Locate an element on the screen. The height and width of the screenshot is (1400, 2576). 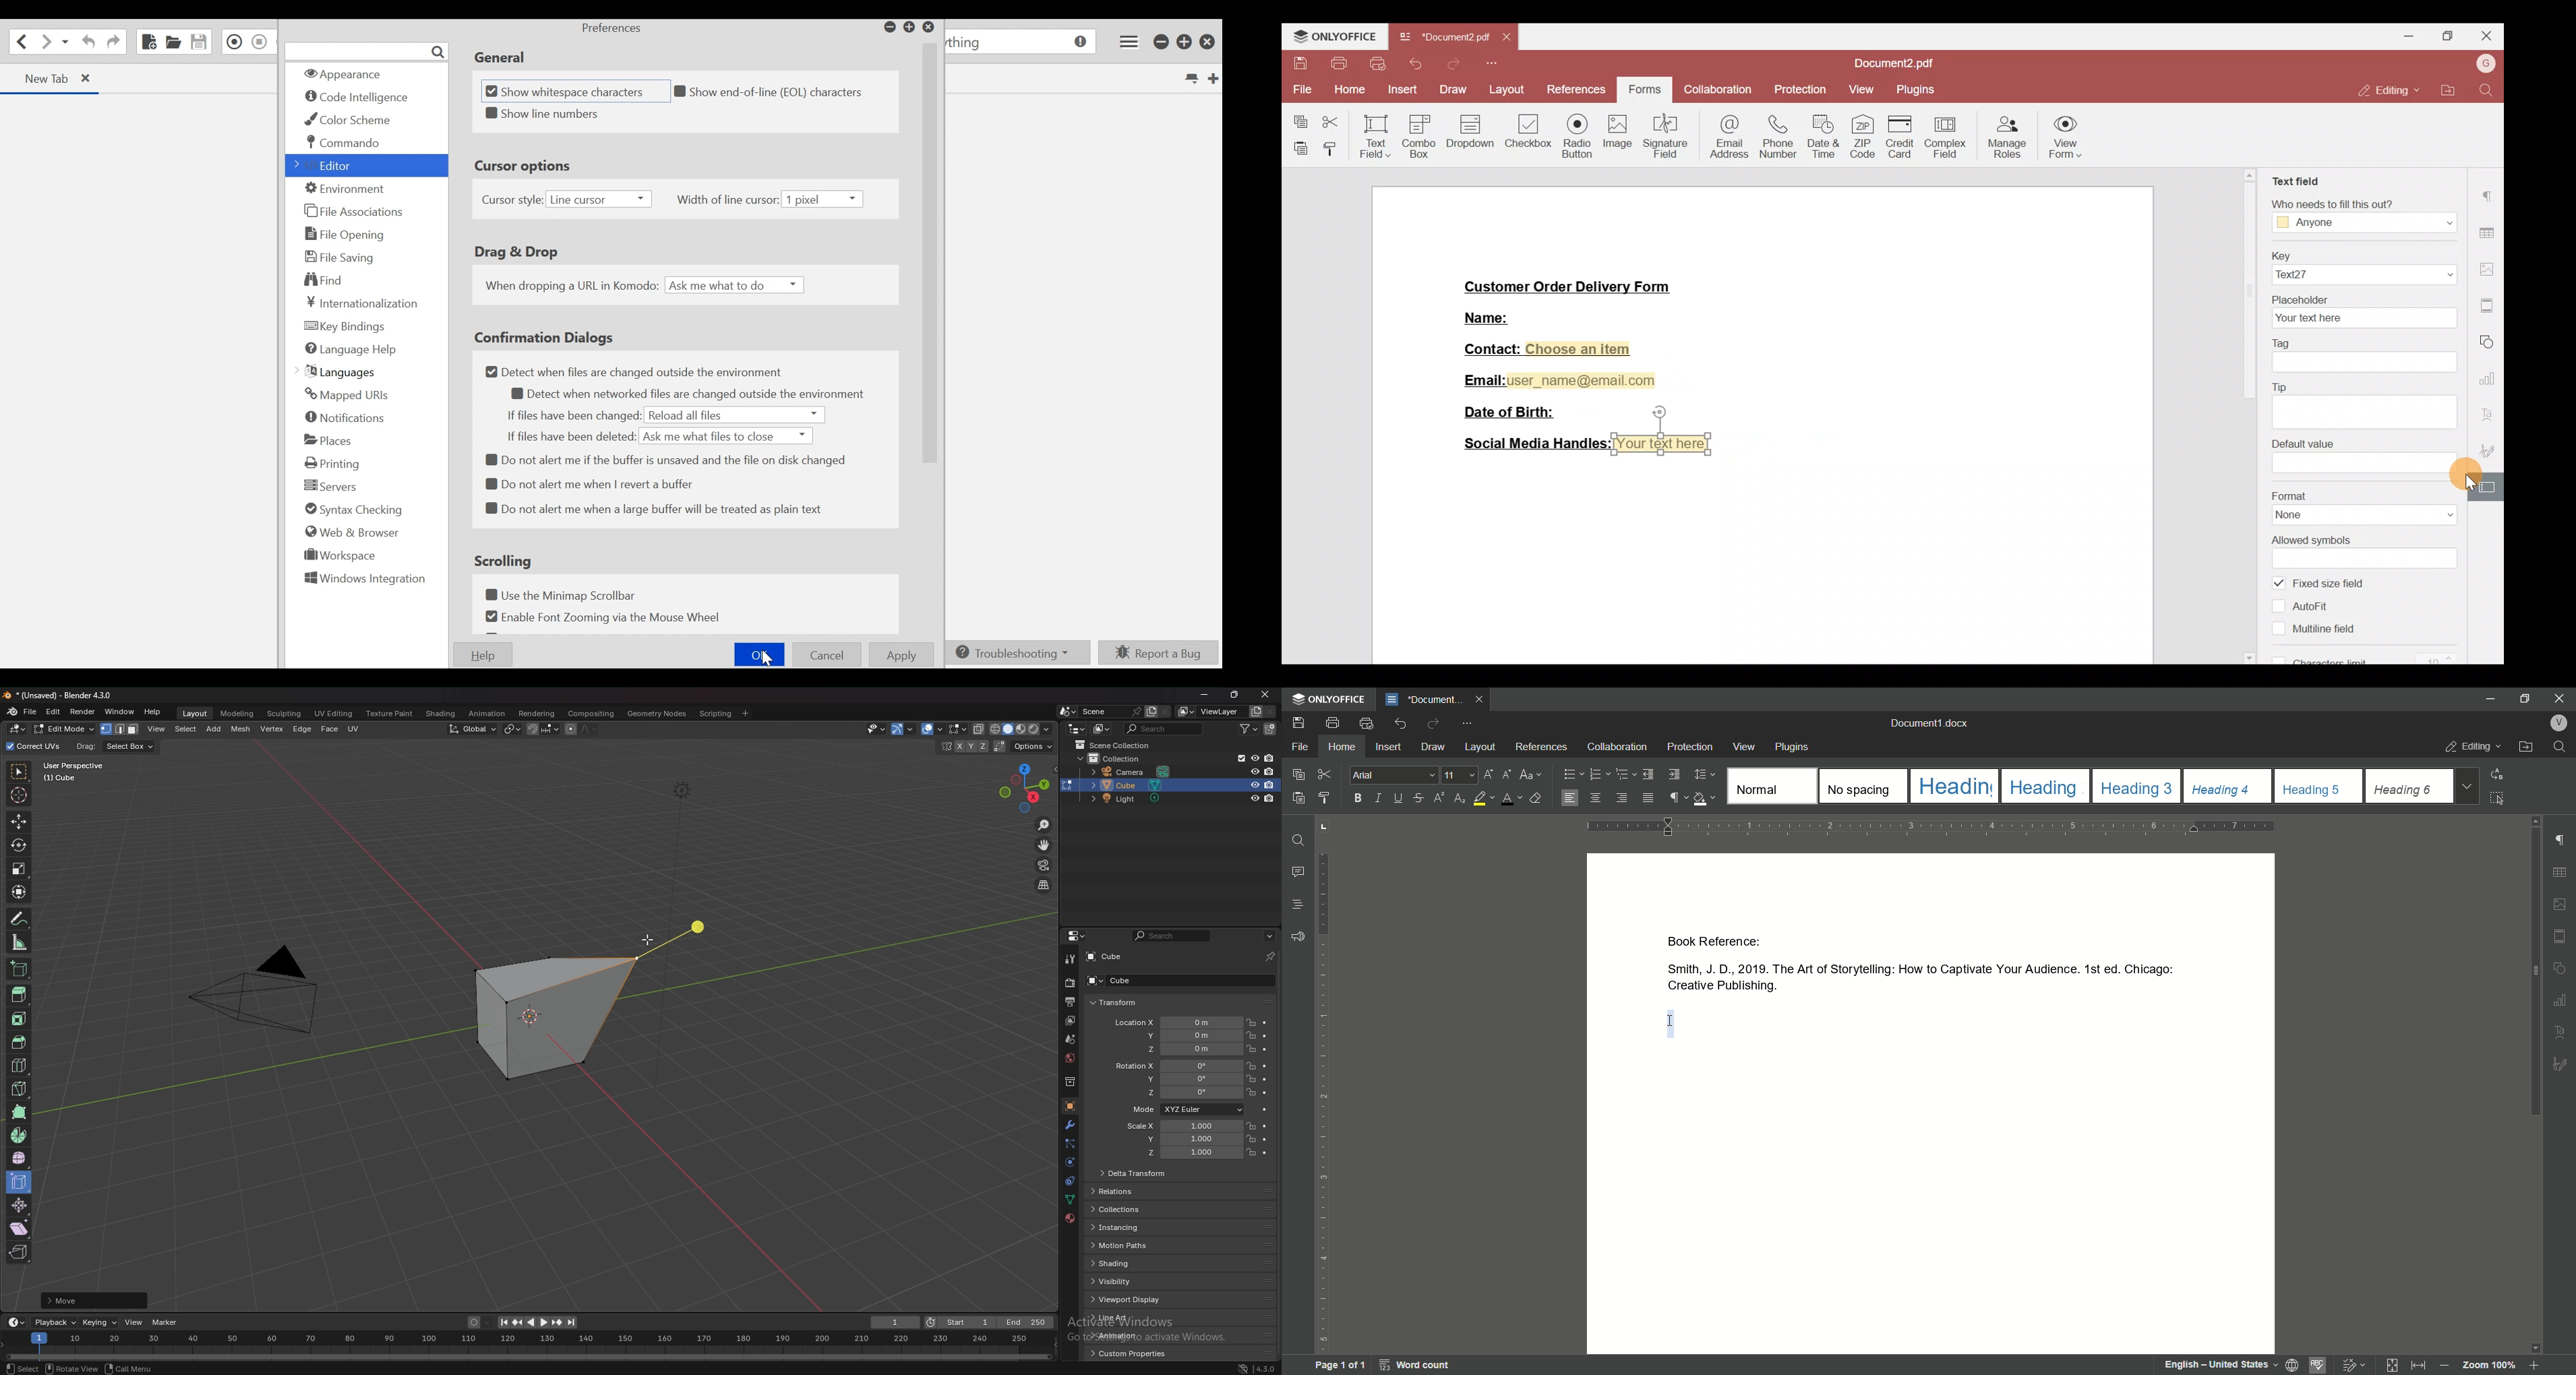
(un)select Show whitespace characters is located at coordinates (574, 91).